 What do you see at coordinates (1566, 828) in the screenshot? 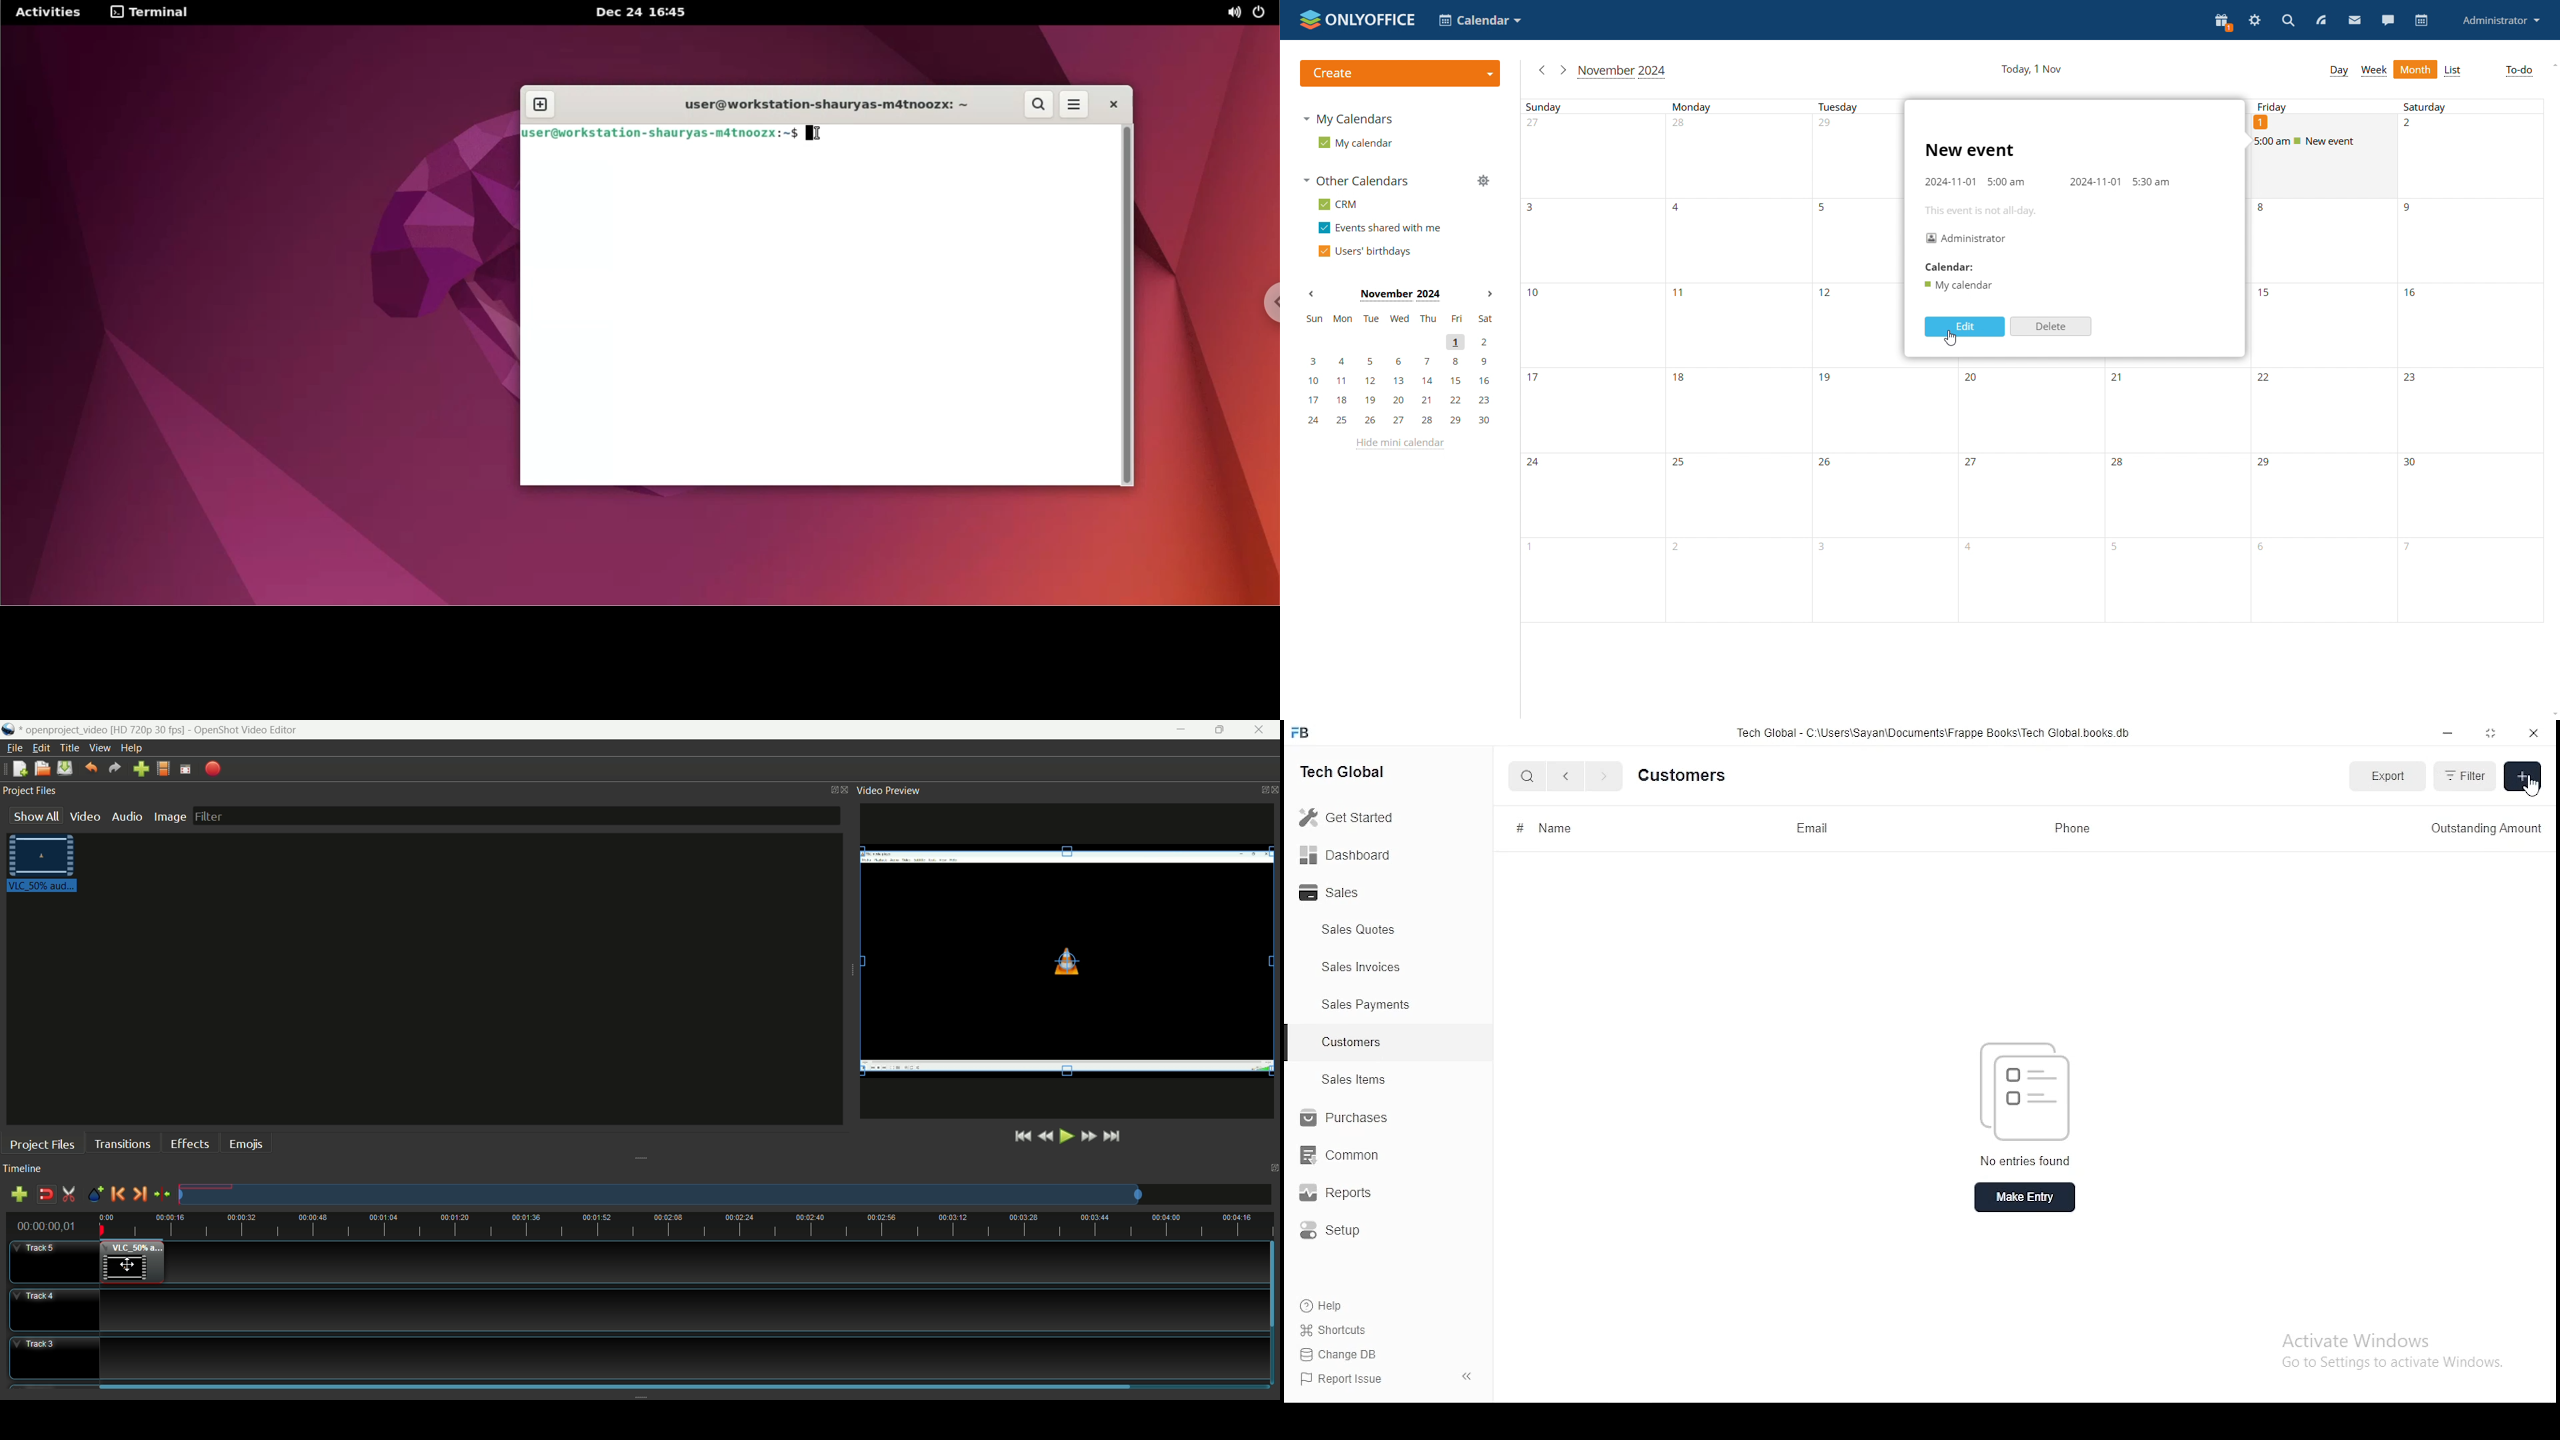
I see `invoice no` at bounding box center [1566, 828].